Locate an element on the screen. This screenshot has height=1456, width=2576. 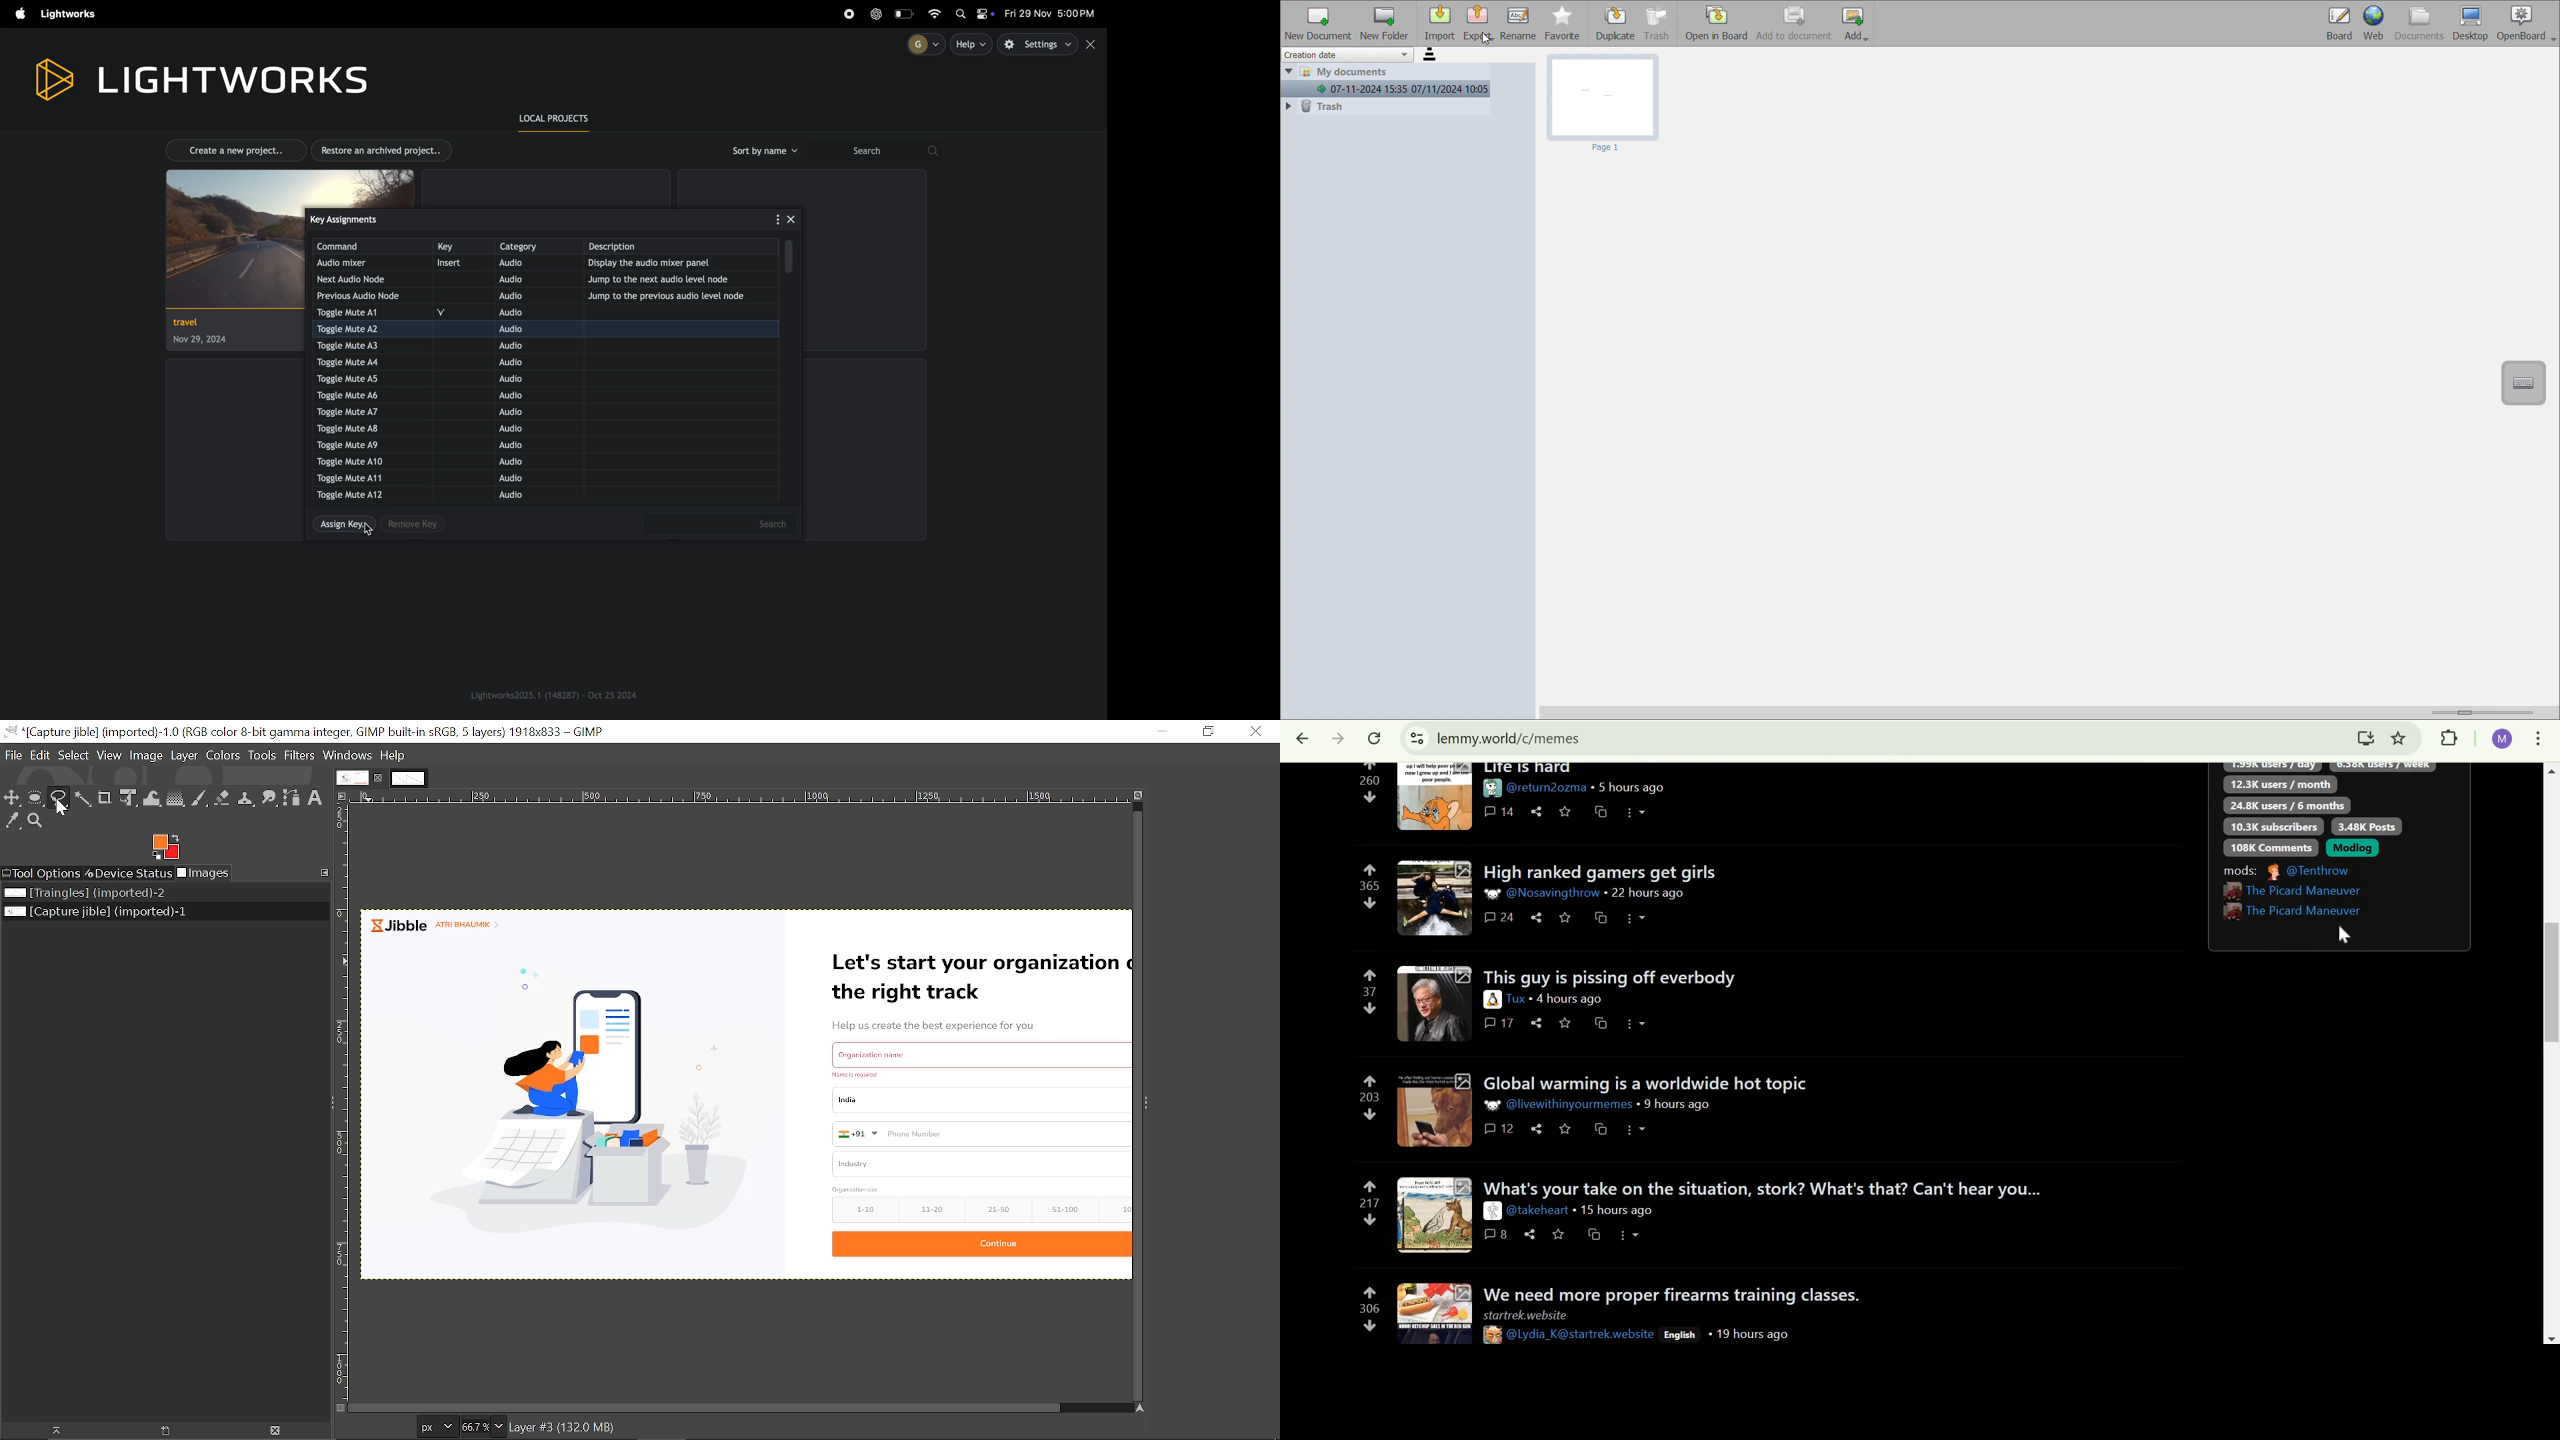
what's your take on the situation, stork? What's that? Can't hear you... is located at coordinates (1764, 1187).